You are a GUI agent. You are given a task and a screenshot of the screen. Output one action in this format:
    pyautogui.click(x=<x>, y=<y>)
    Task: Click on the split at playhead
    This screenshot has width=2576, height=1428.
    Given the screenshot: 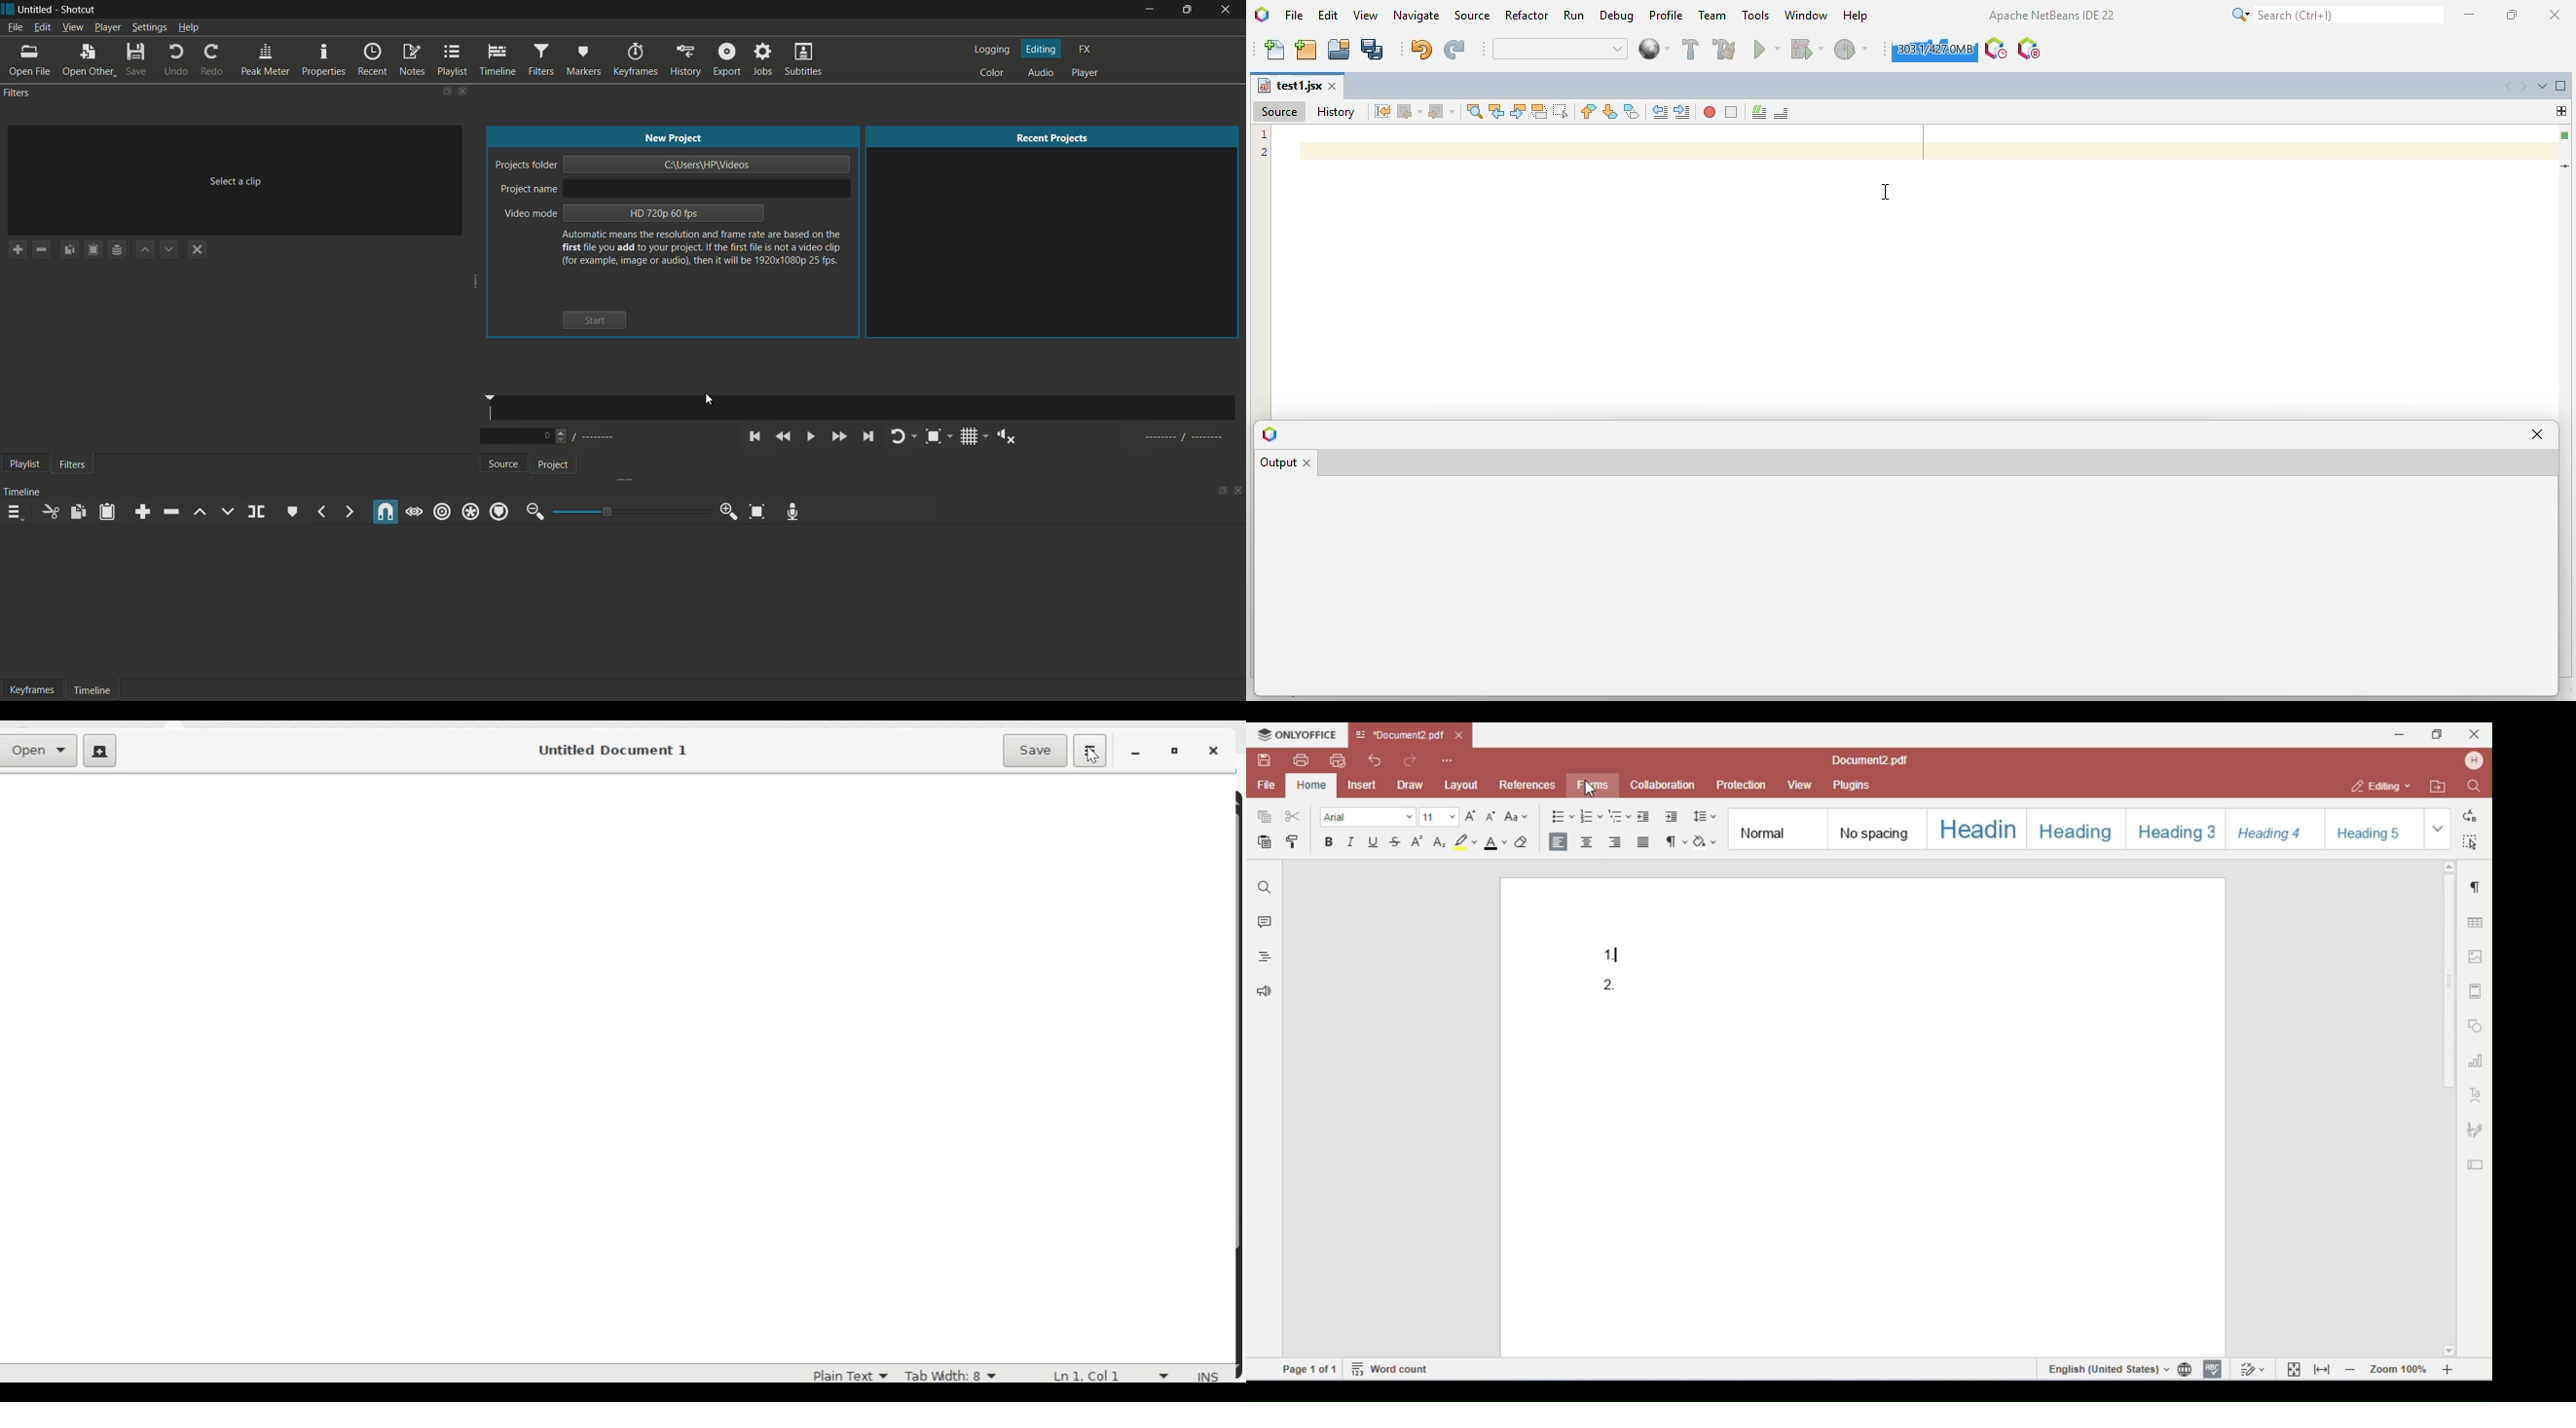 What is the action you would take?
    pyautogui.click(x=258, y=512)
    